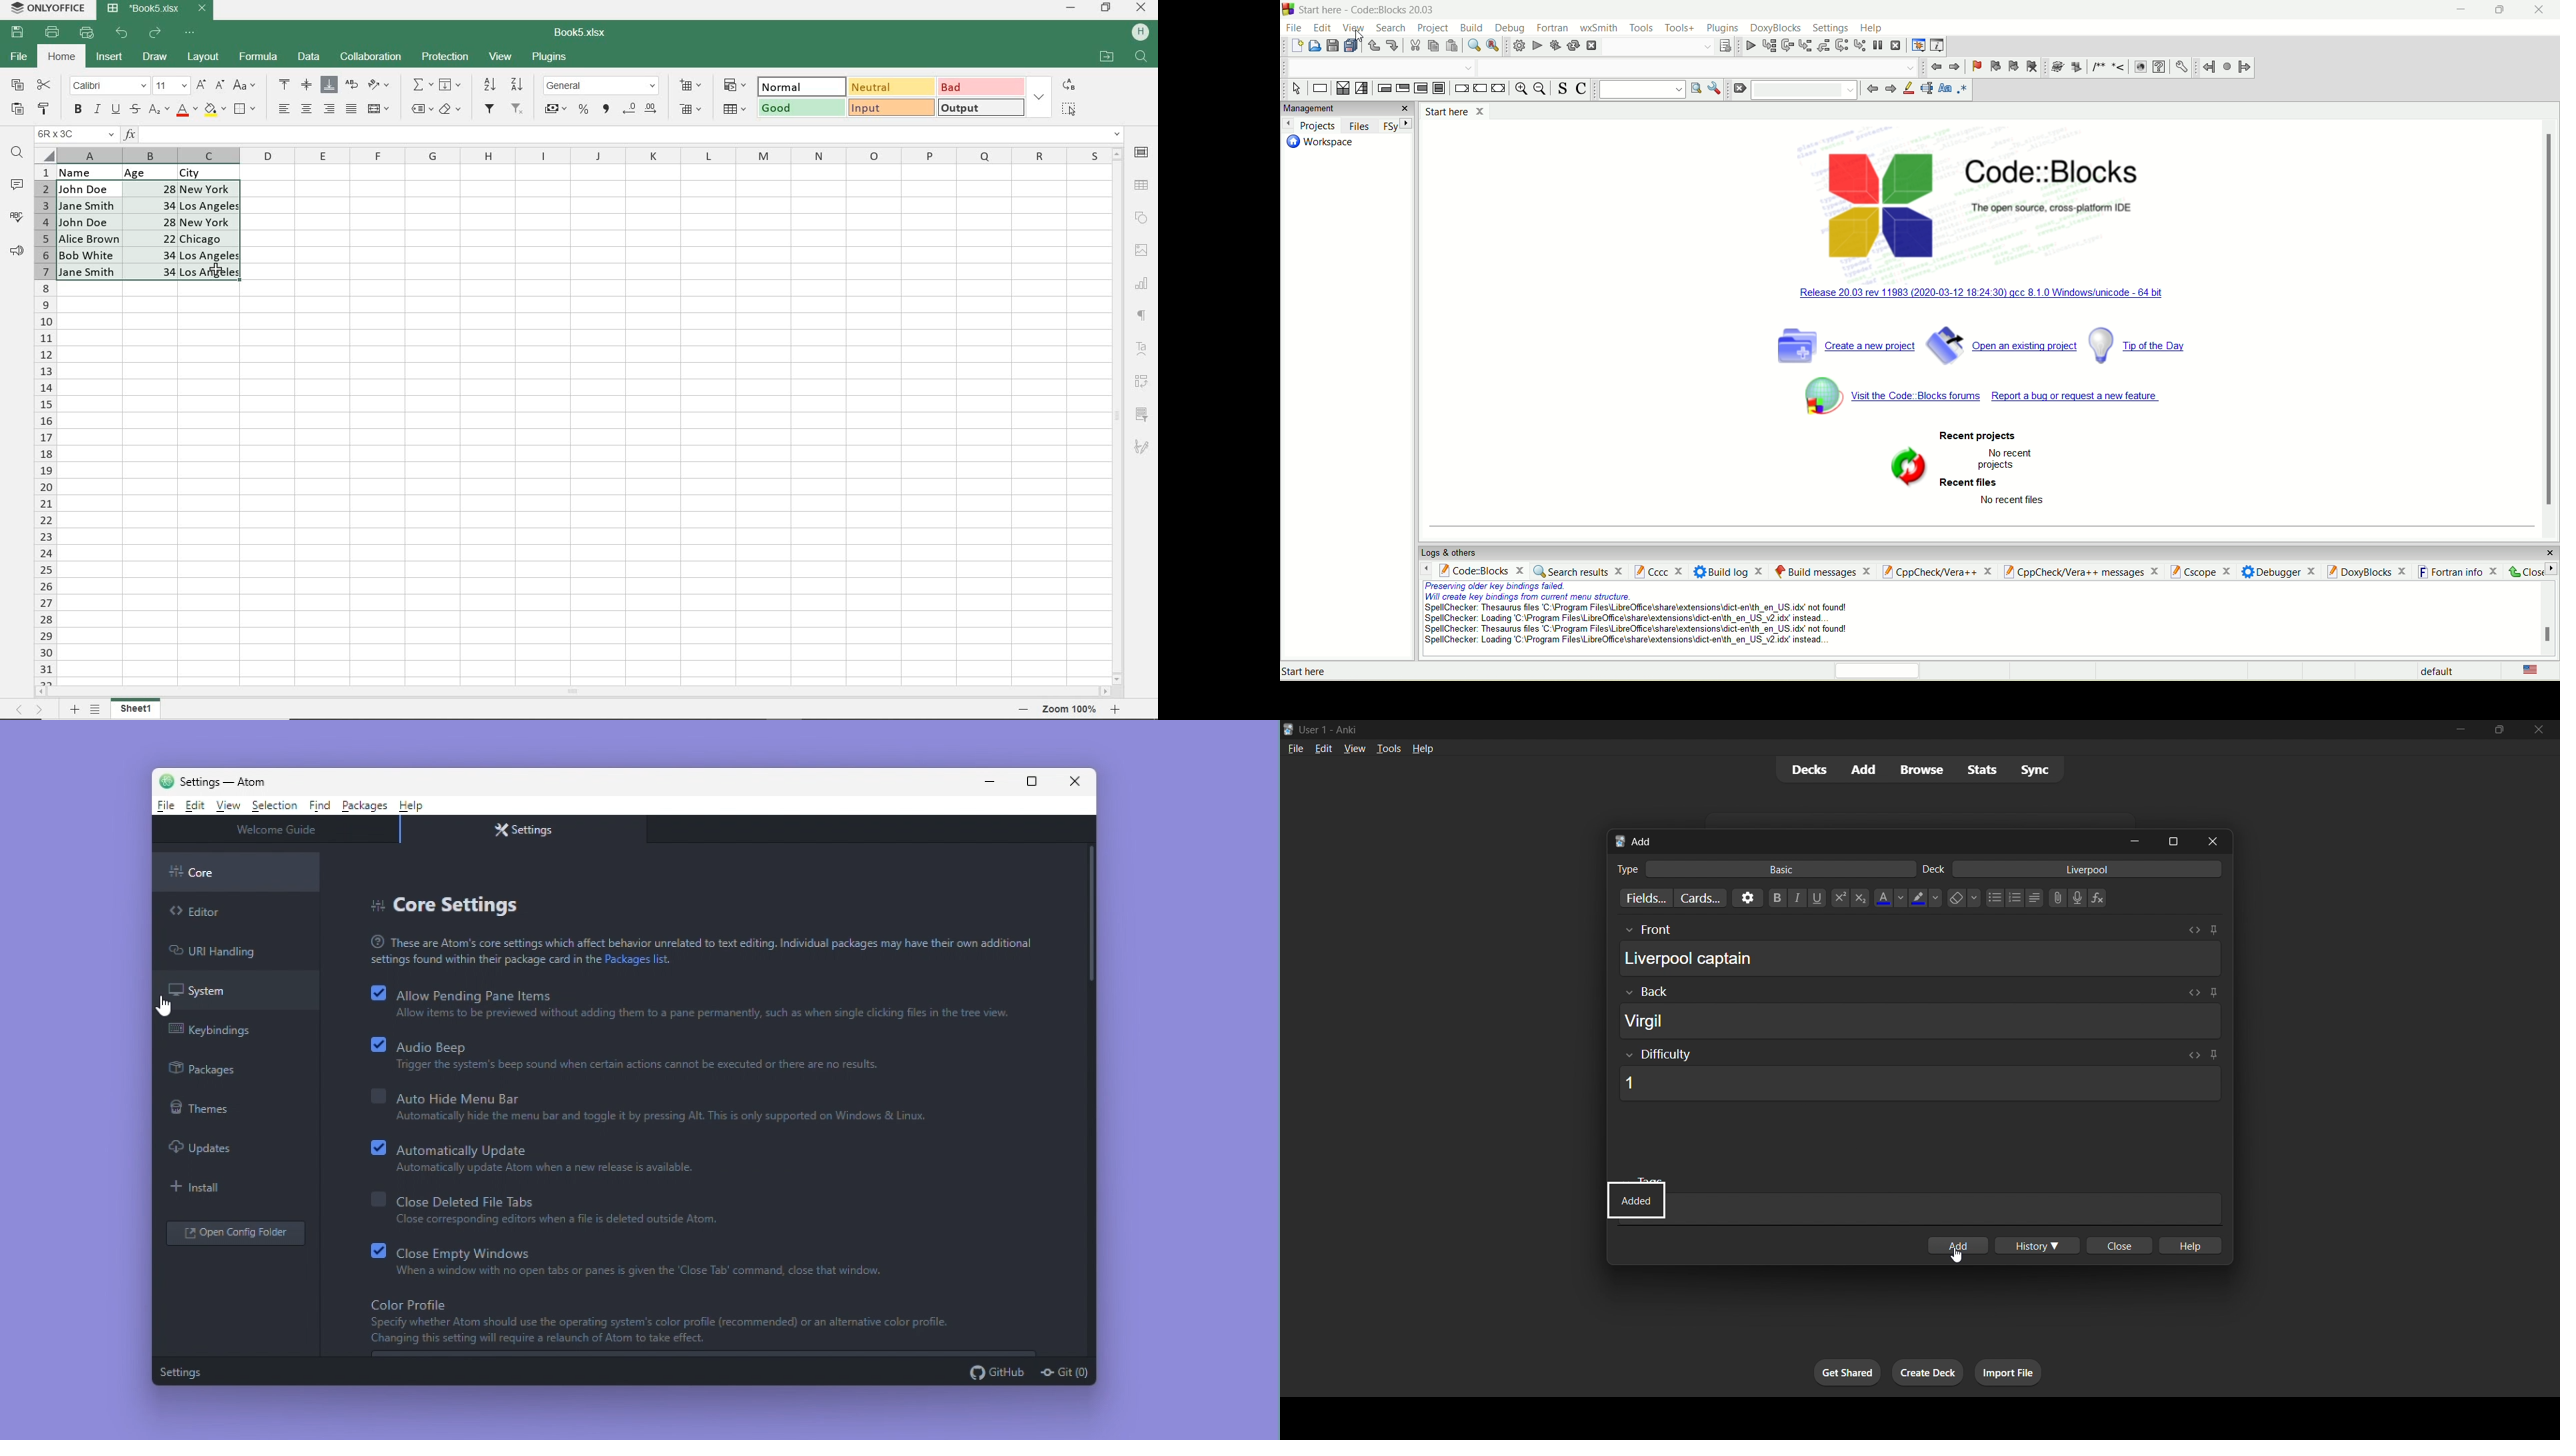  What do you see at coordinates (246, 86) in the screenshot?
I see `CHANGE CASE` at bounding box center [246, 86].